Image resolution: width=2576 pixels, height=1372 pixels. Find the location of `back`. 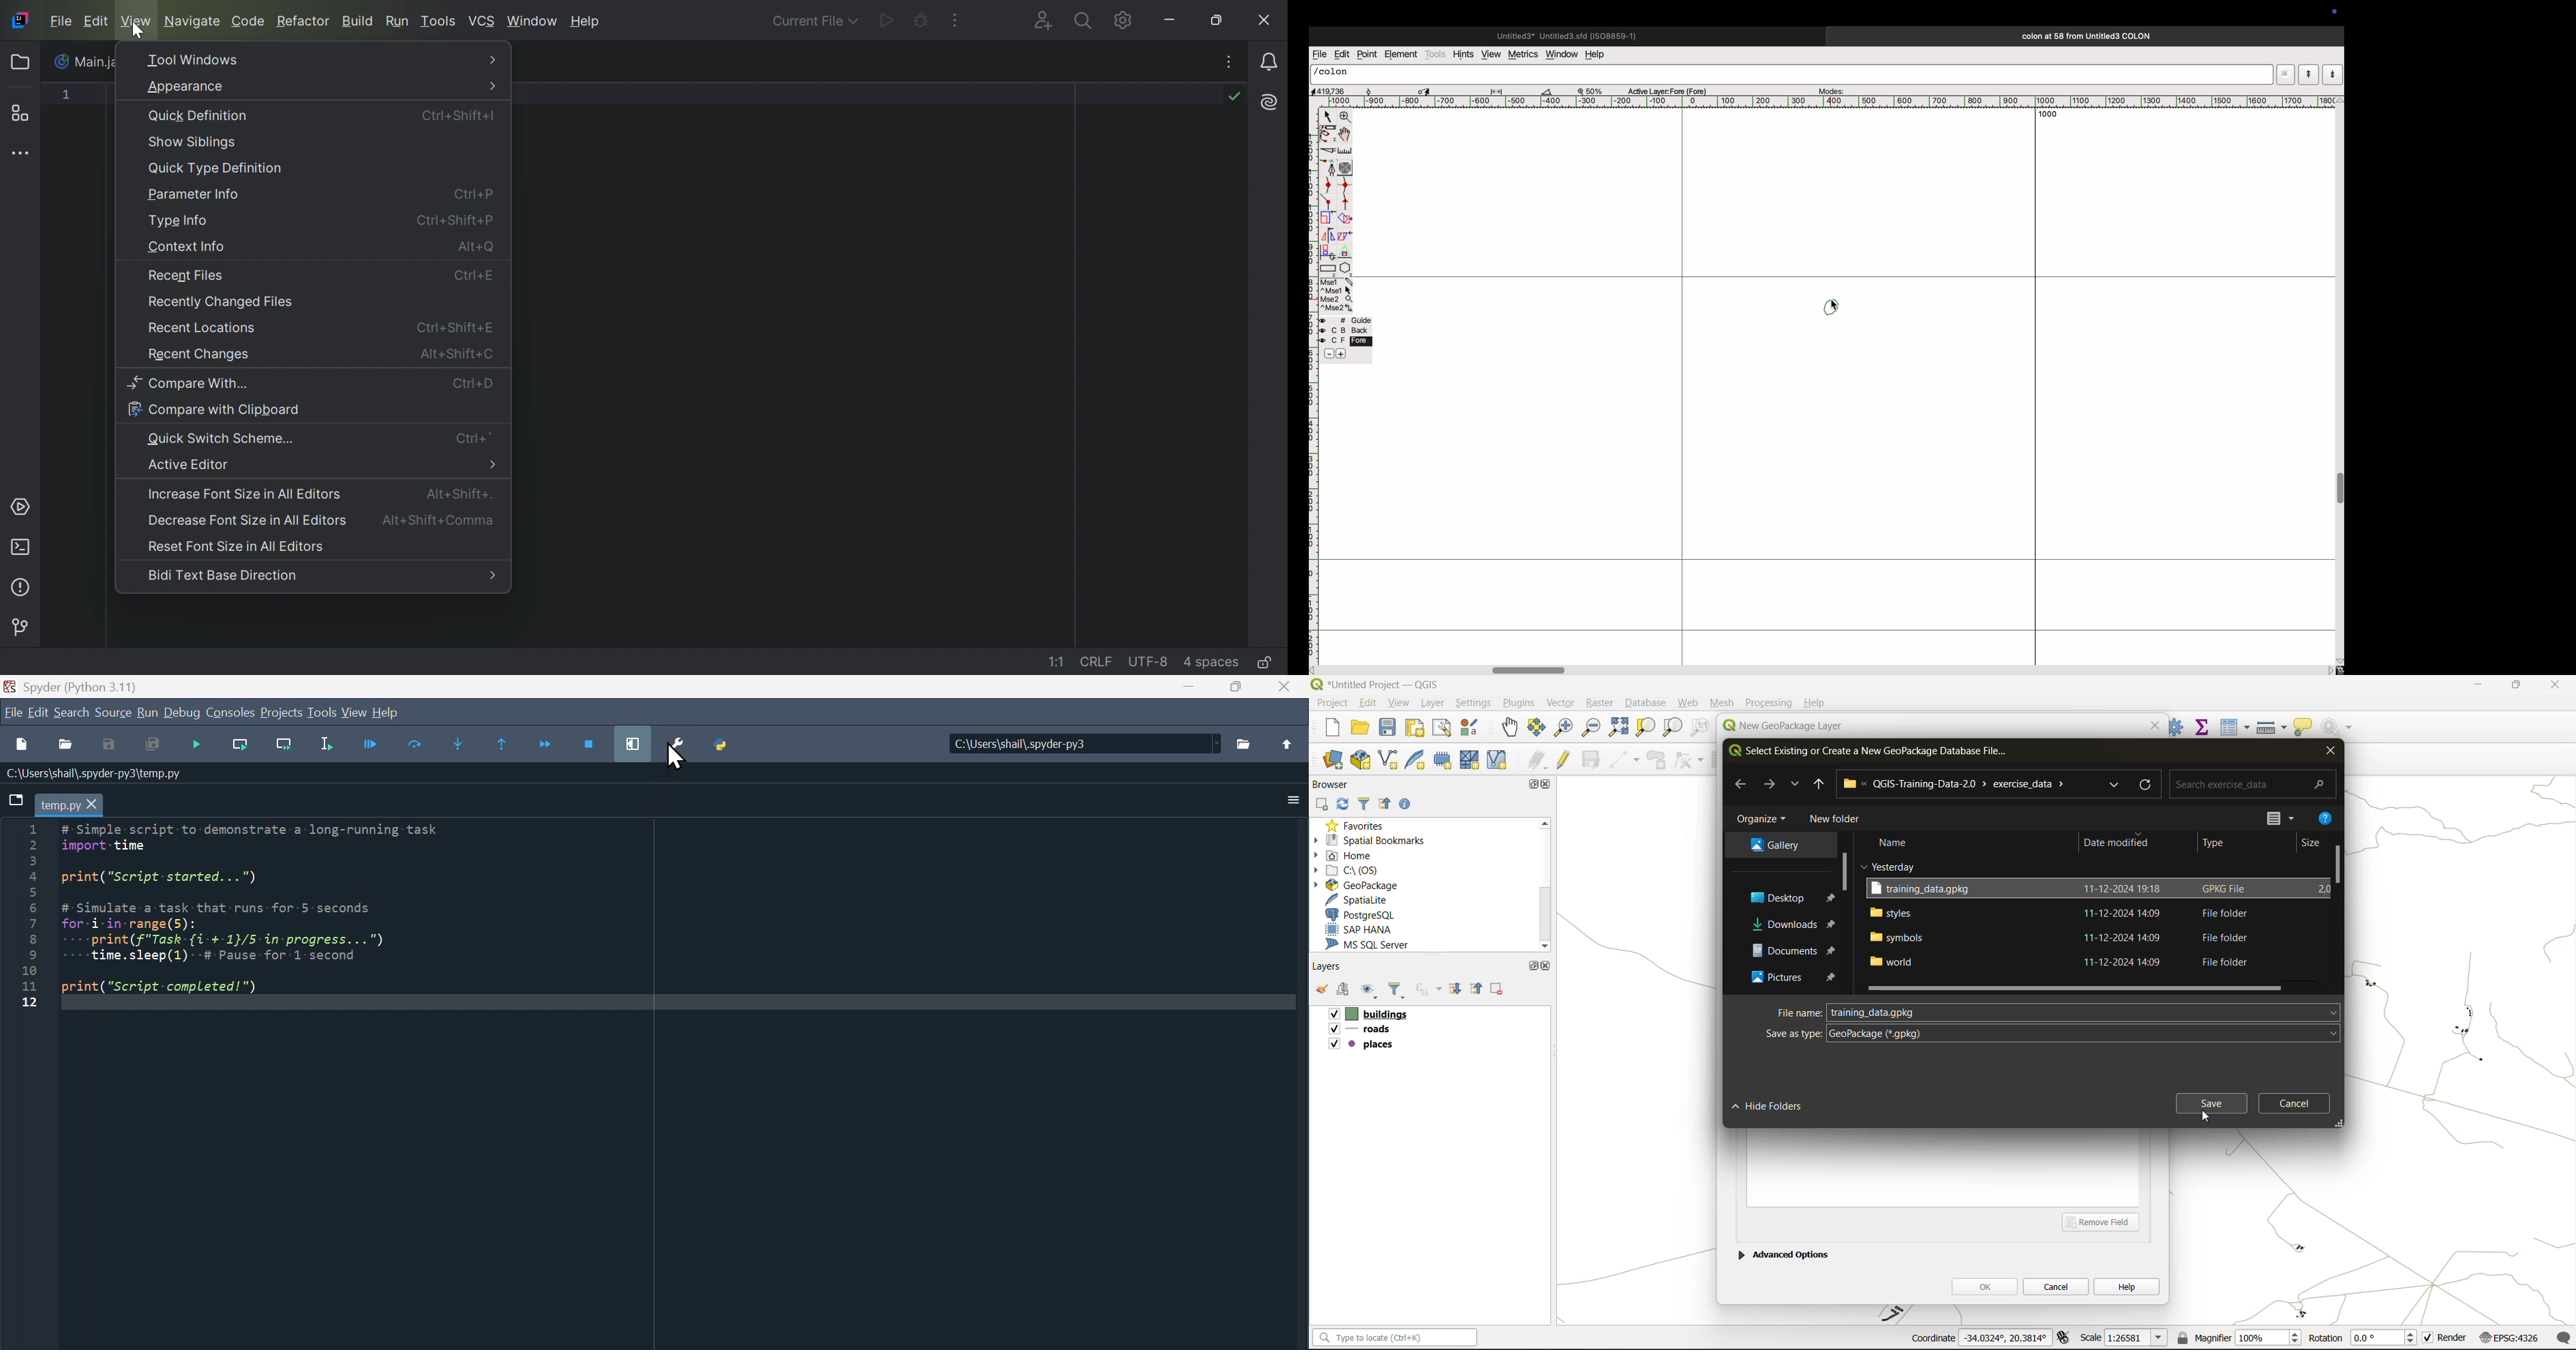

back is located at coordinates (1742, 783).